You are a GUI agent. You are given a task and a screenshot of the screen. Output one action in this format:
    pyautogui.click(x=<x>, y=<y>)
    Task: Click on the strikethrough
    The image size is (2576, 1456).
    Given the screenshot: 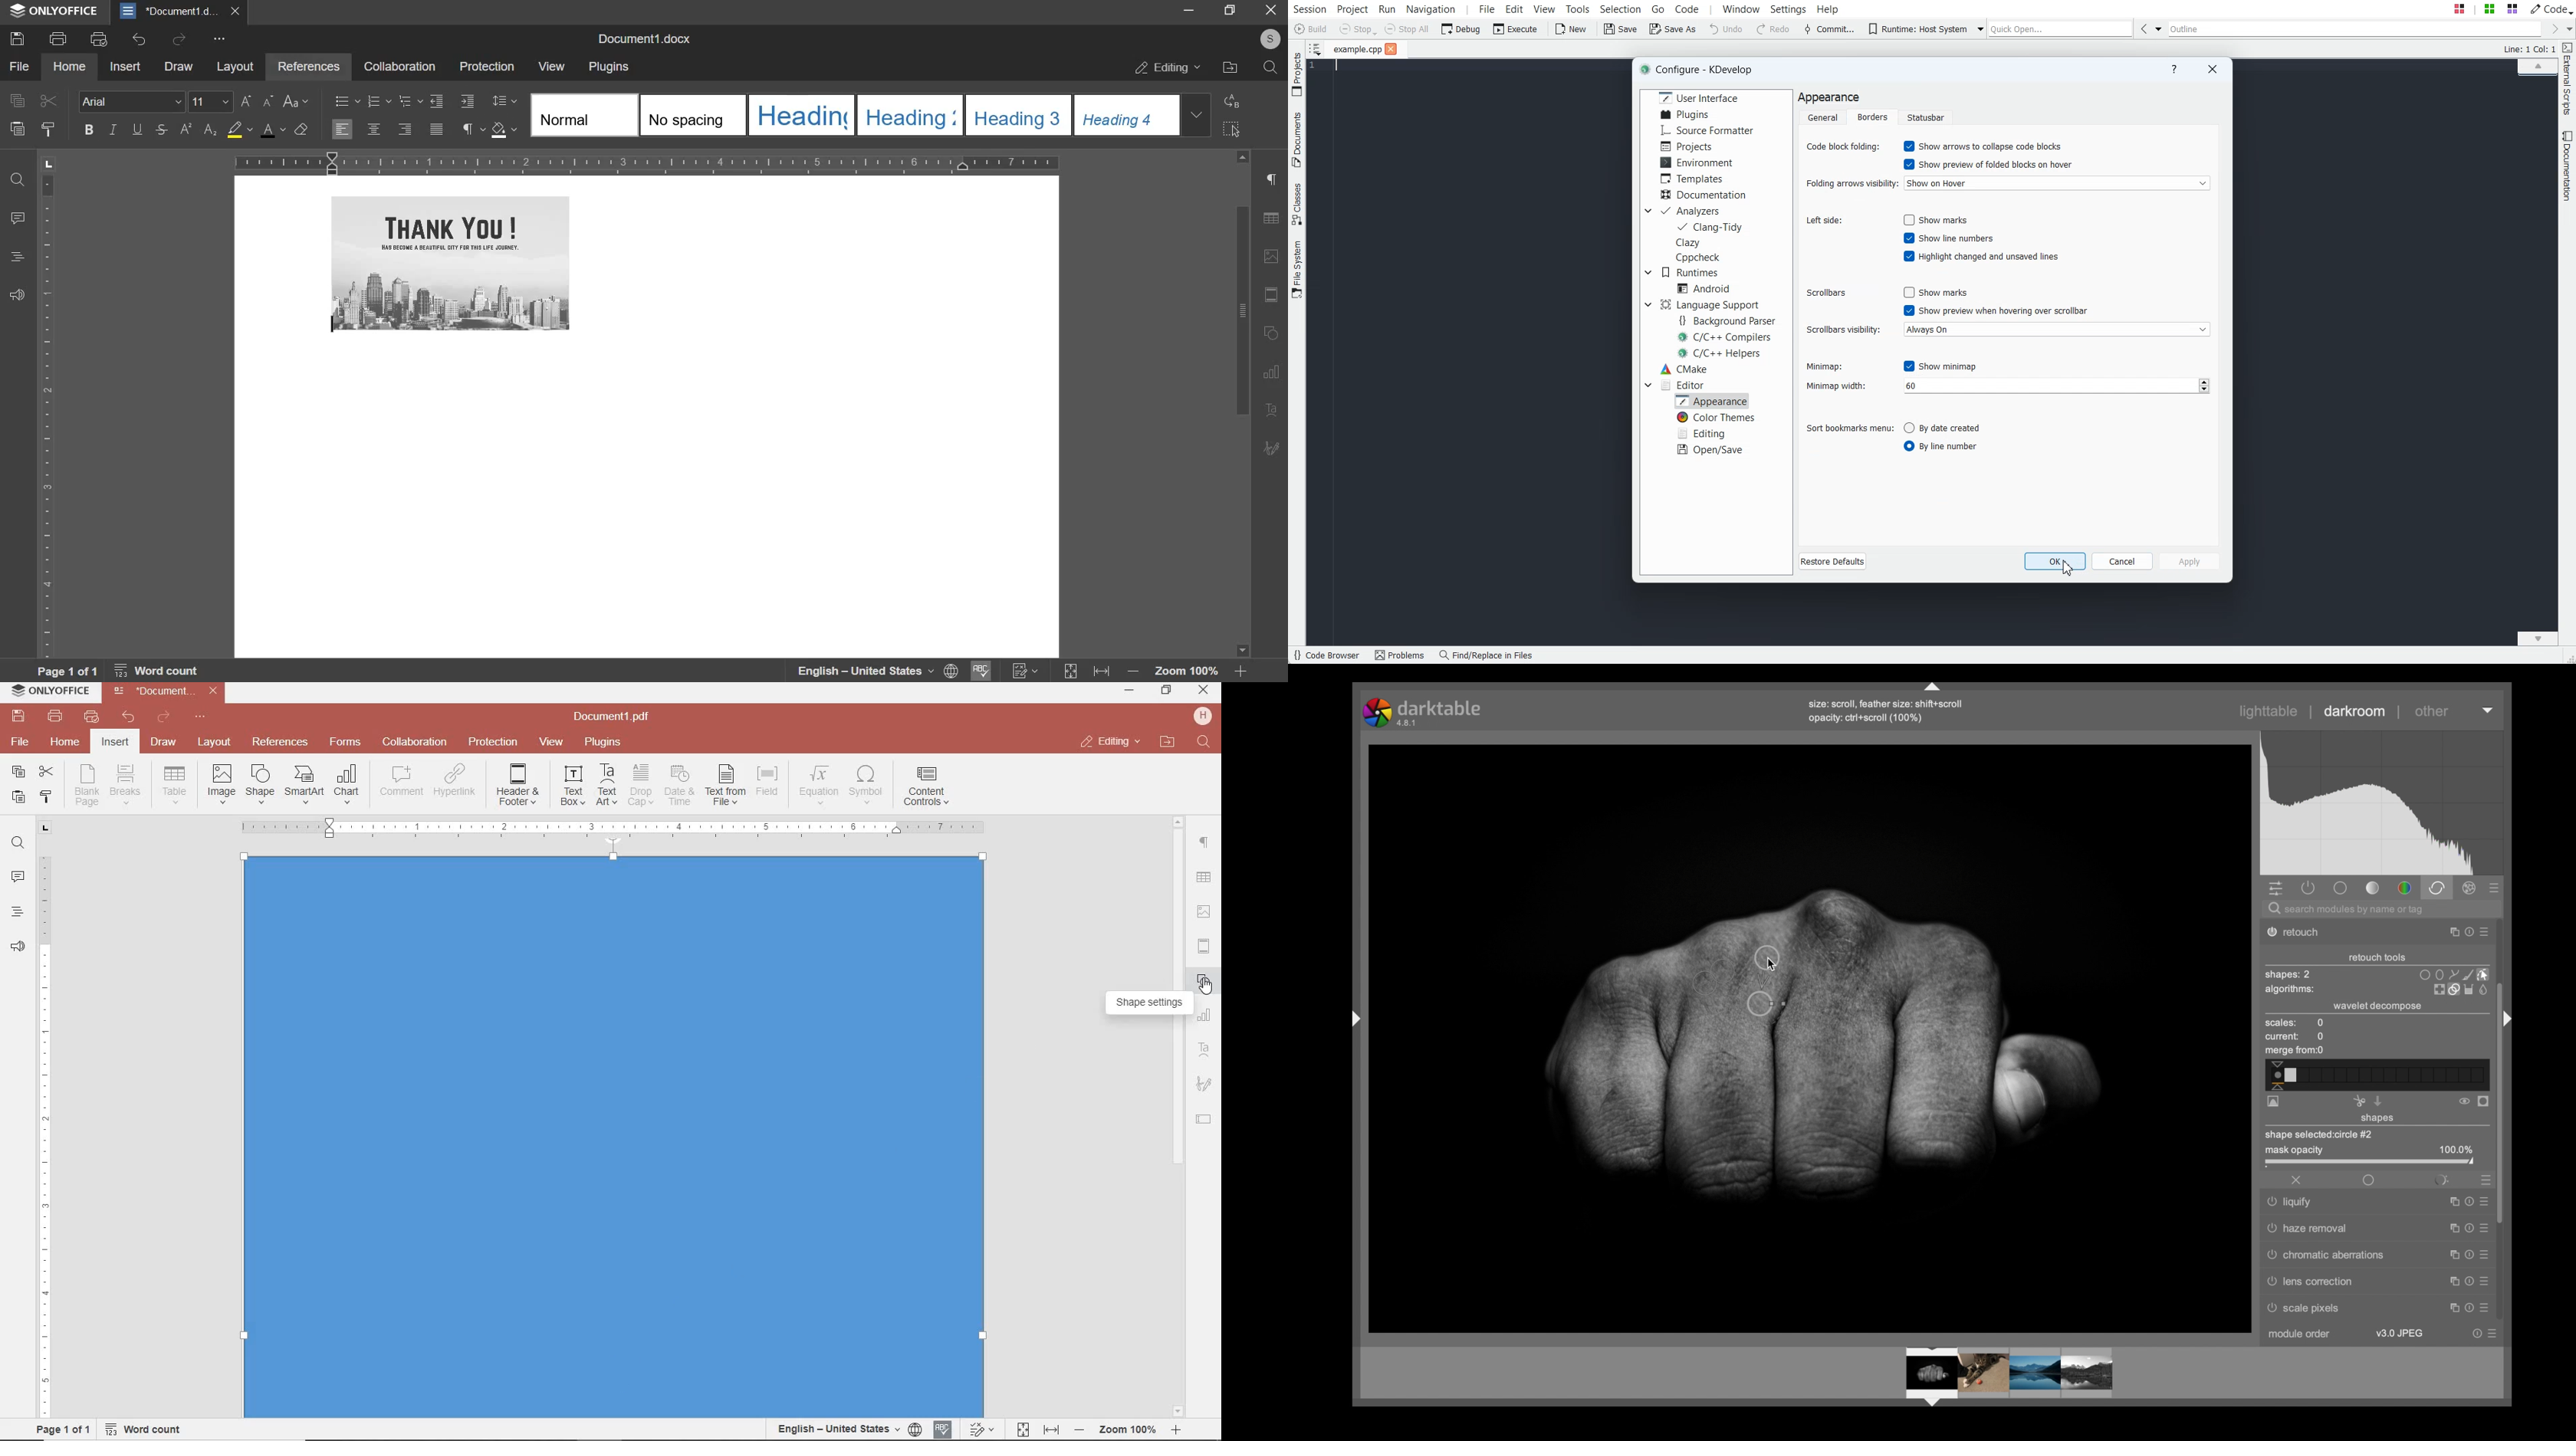 What is the action you would take?
    pyautogui.click(x=159, y=129)
    